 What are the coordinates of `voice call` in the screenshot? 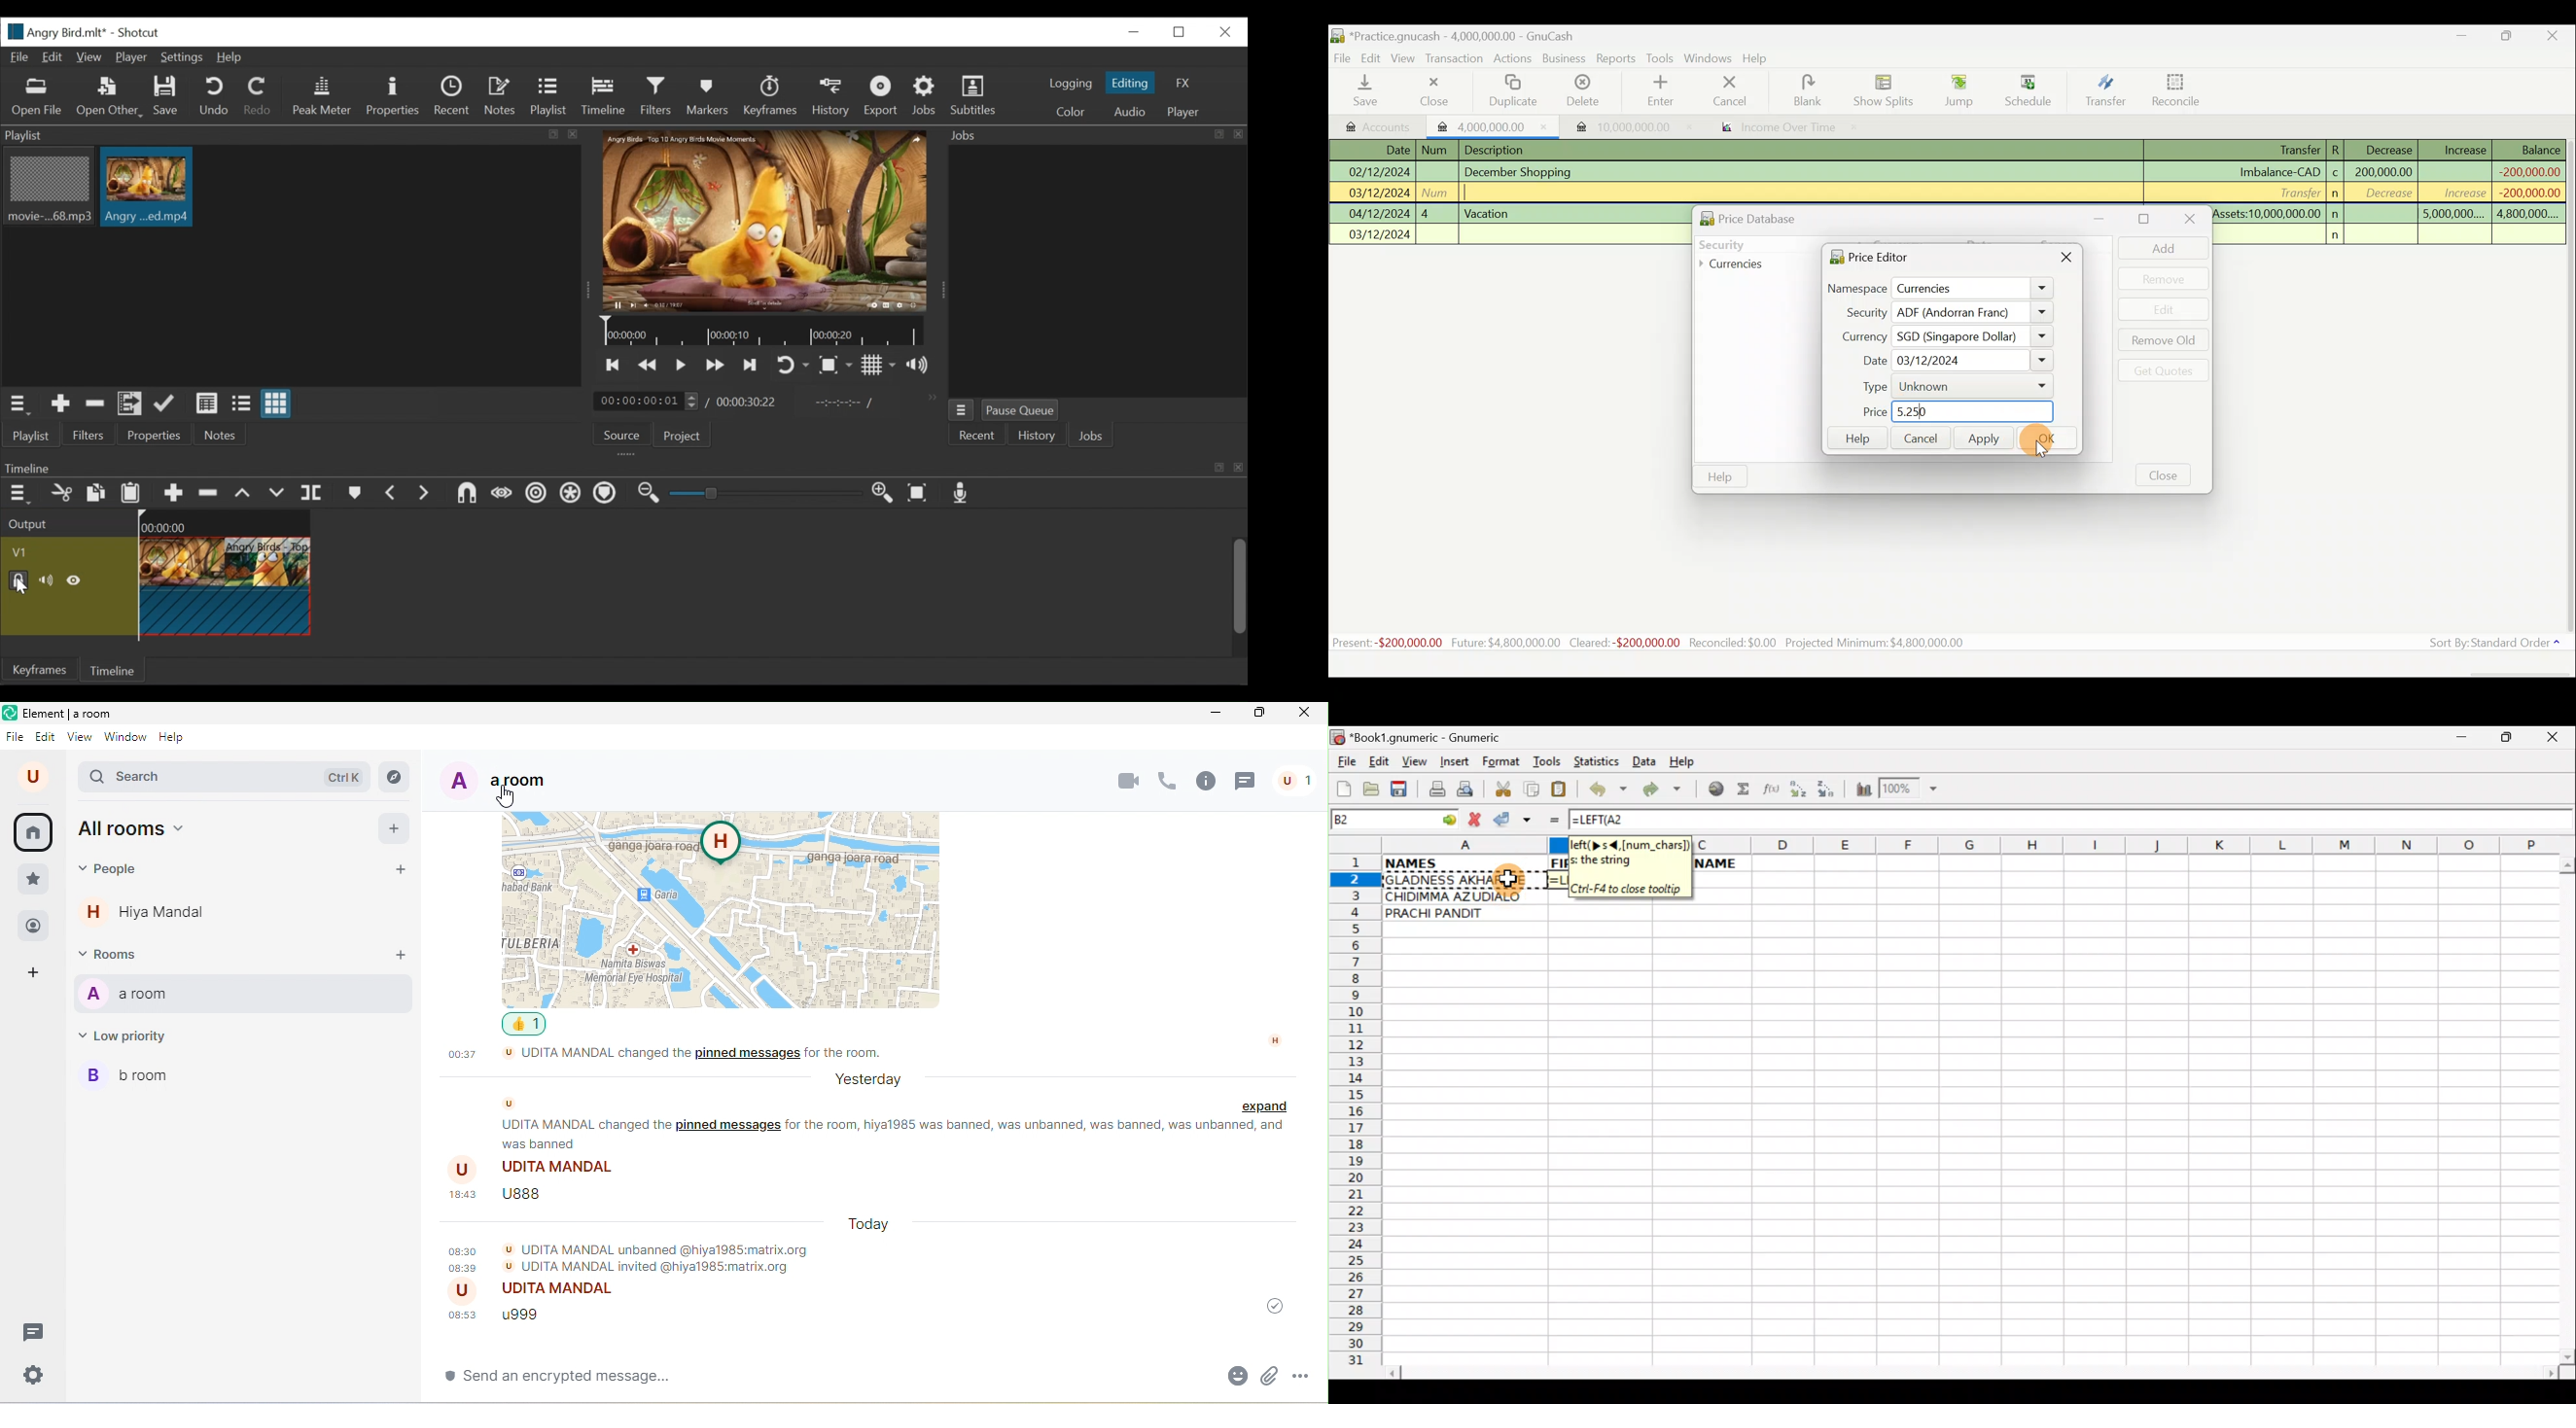 It's located at (1165, 781).